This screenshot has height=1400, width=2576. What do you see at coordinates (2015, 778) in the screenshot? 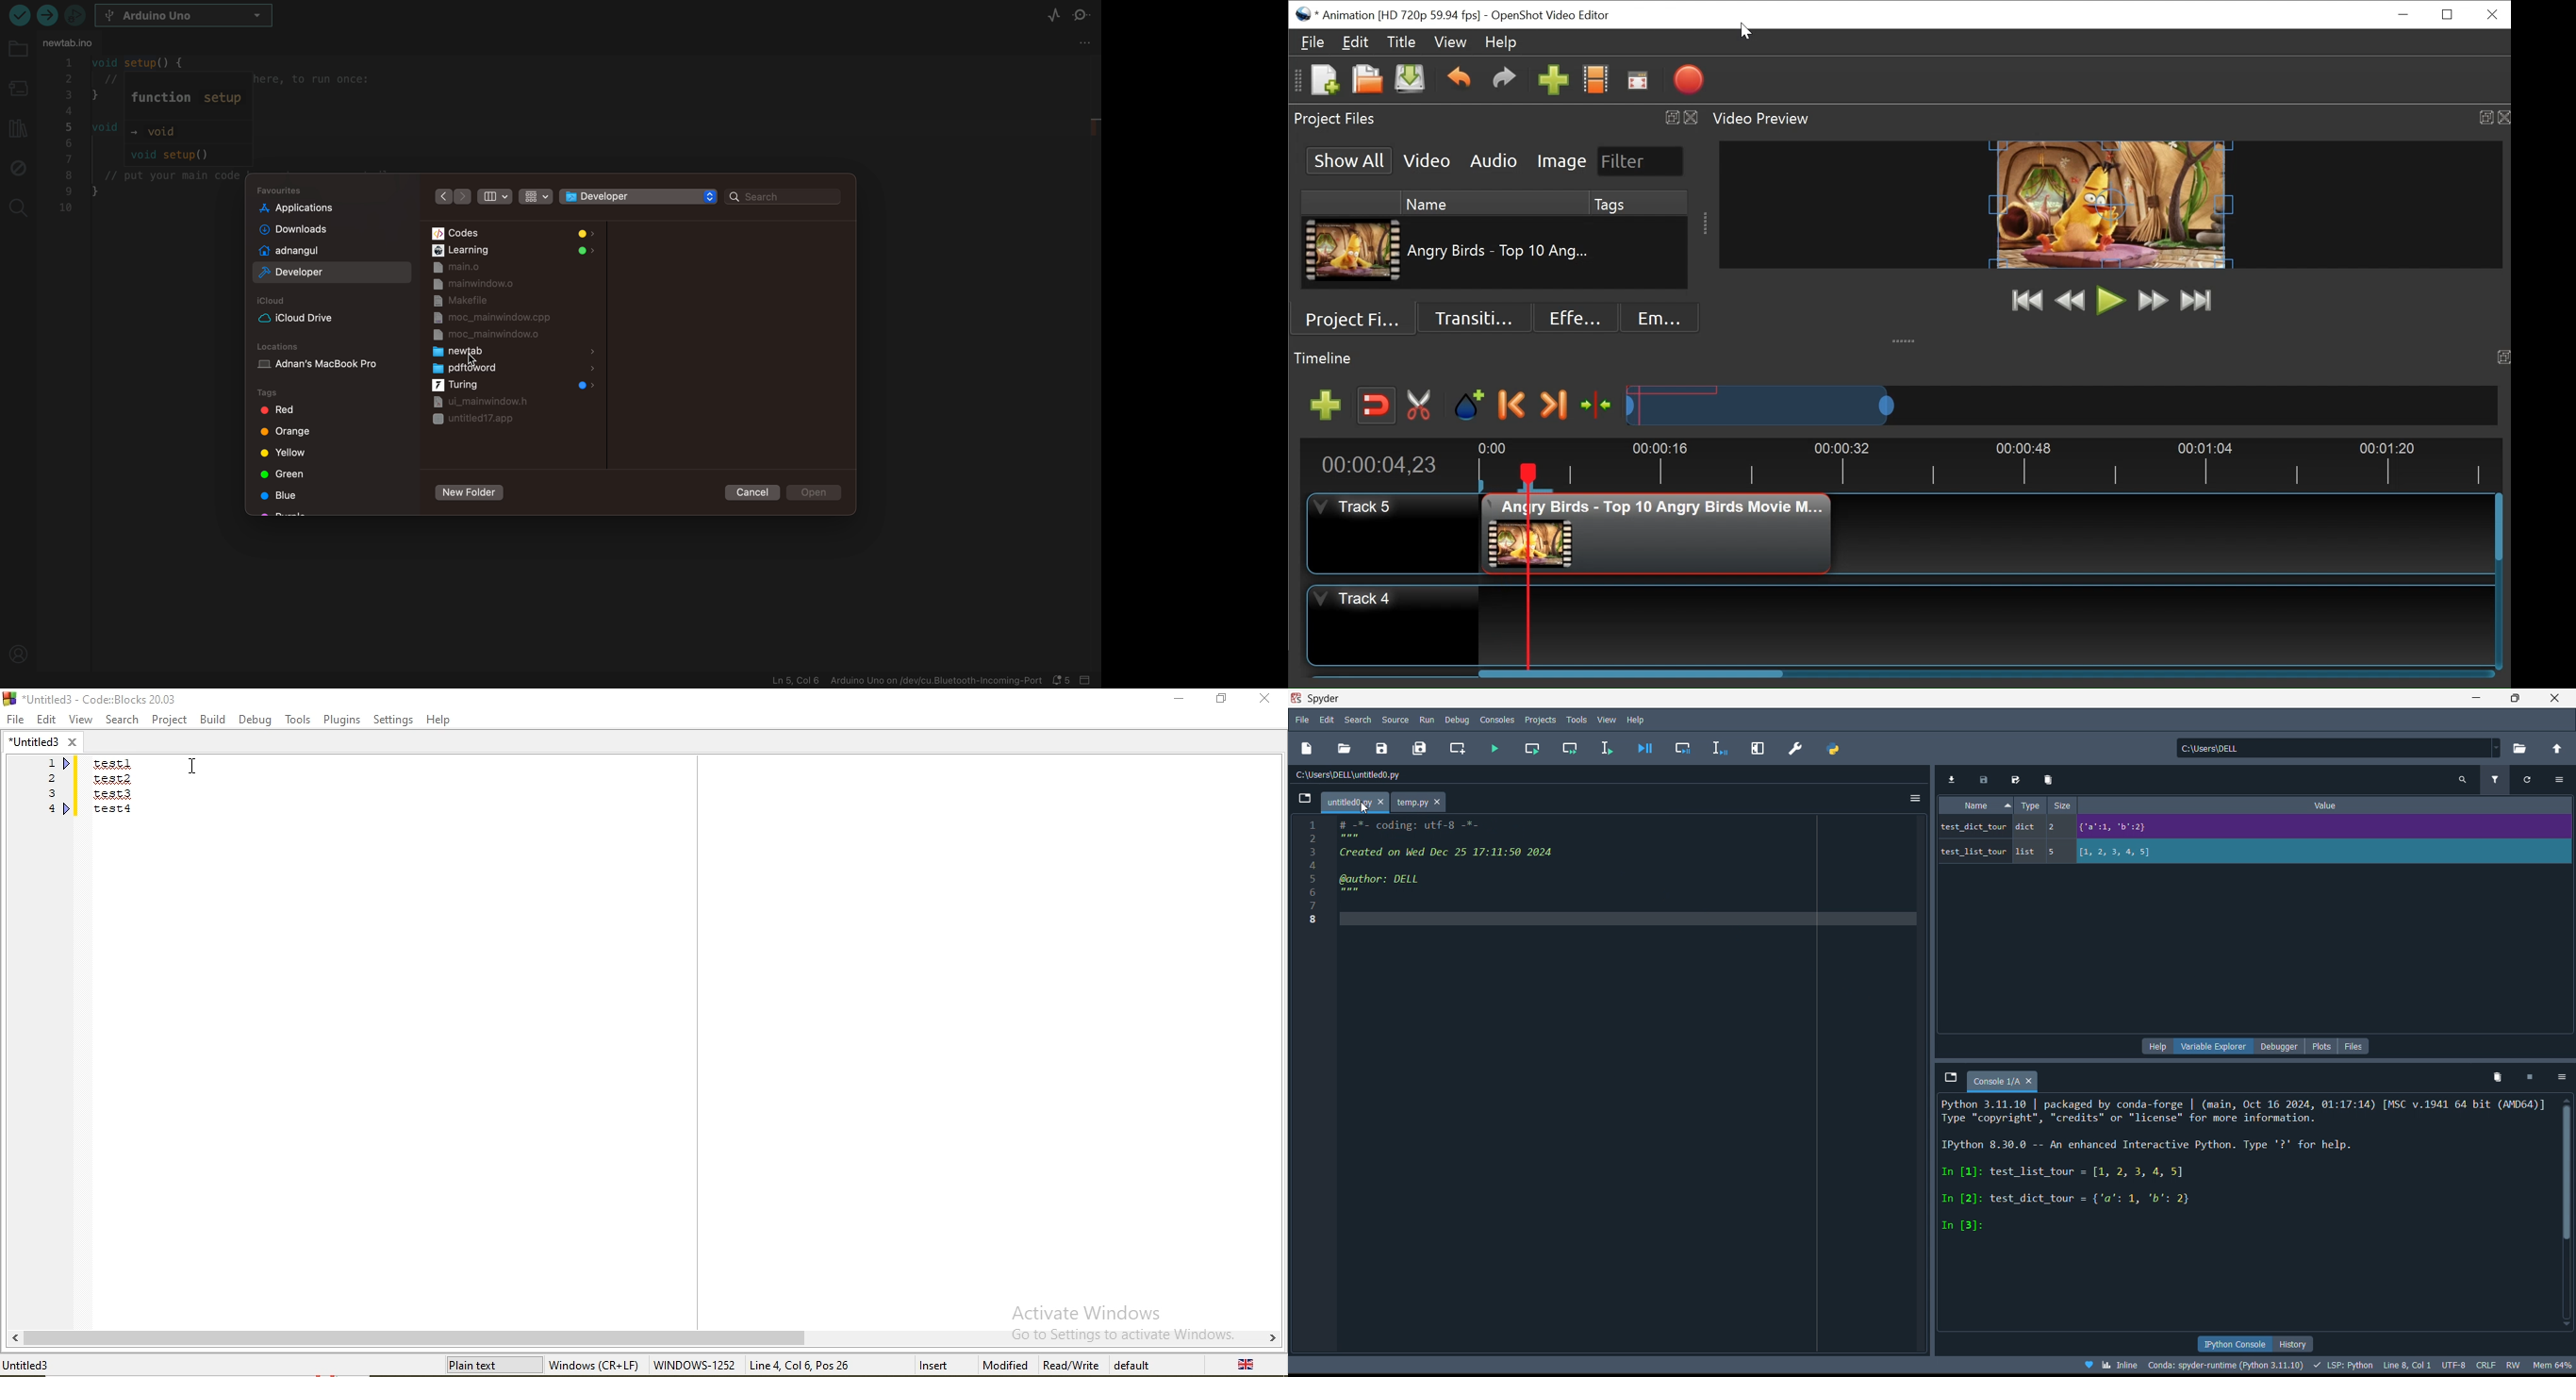
I see `save data as` at bounding box center [2015, 778].